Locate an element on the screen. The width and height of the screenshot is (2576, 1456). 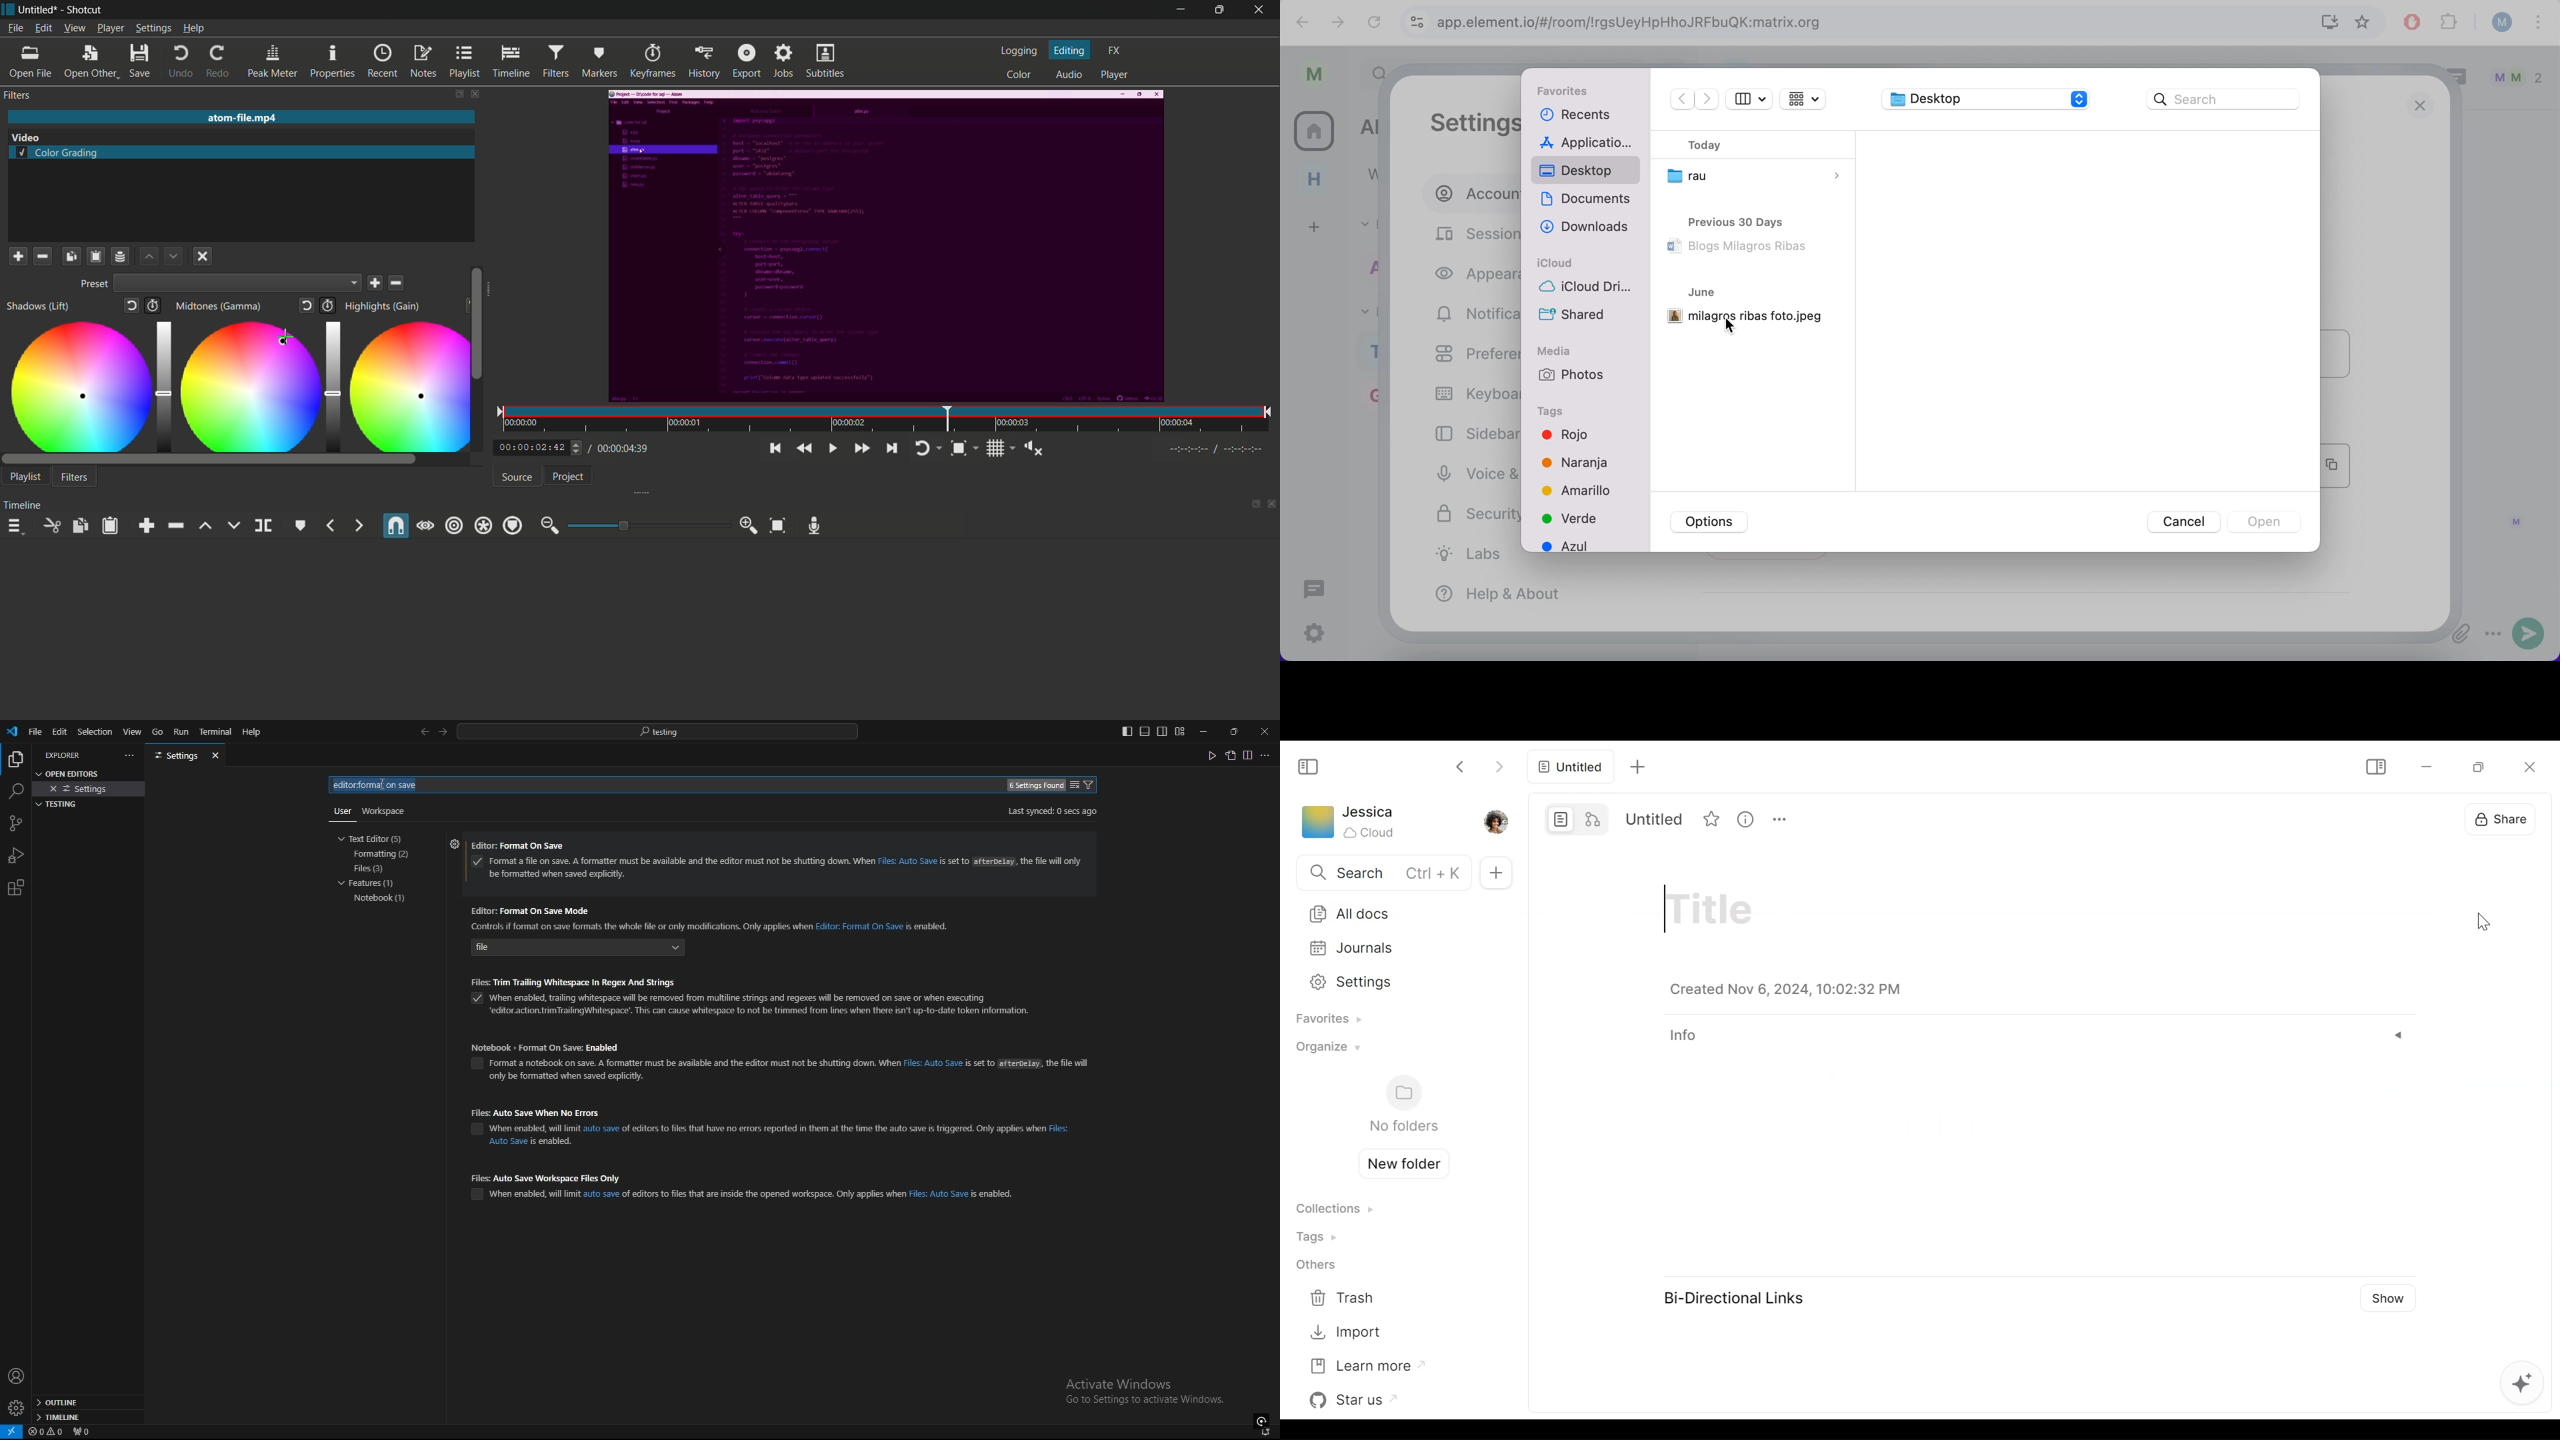
options is located at coordinates (1718, 520).